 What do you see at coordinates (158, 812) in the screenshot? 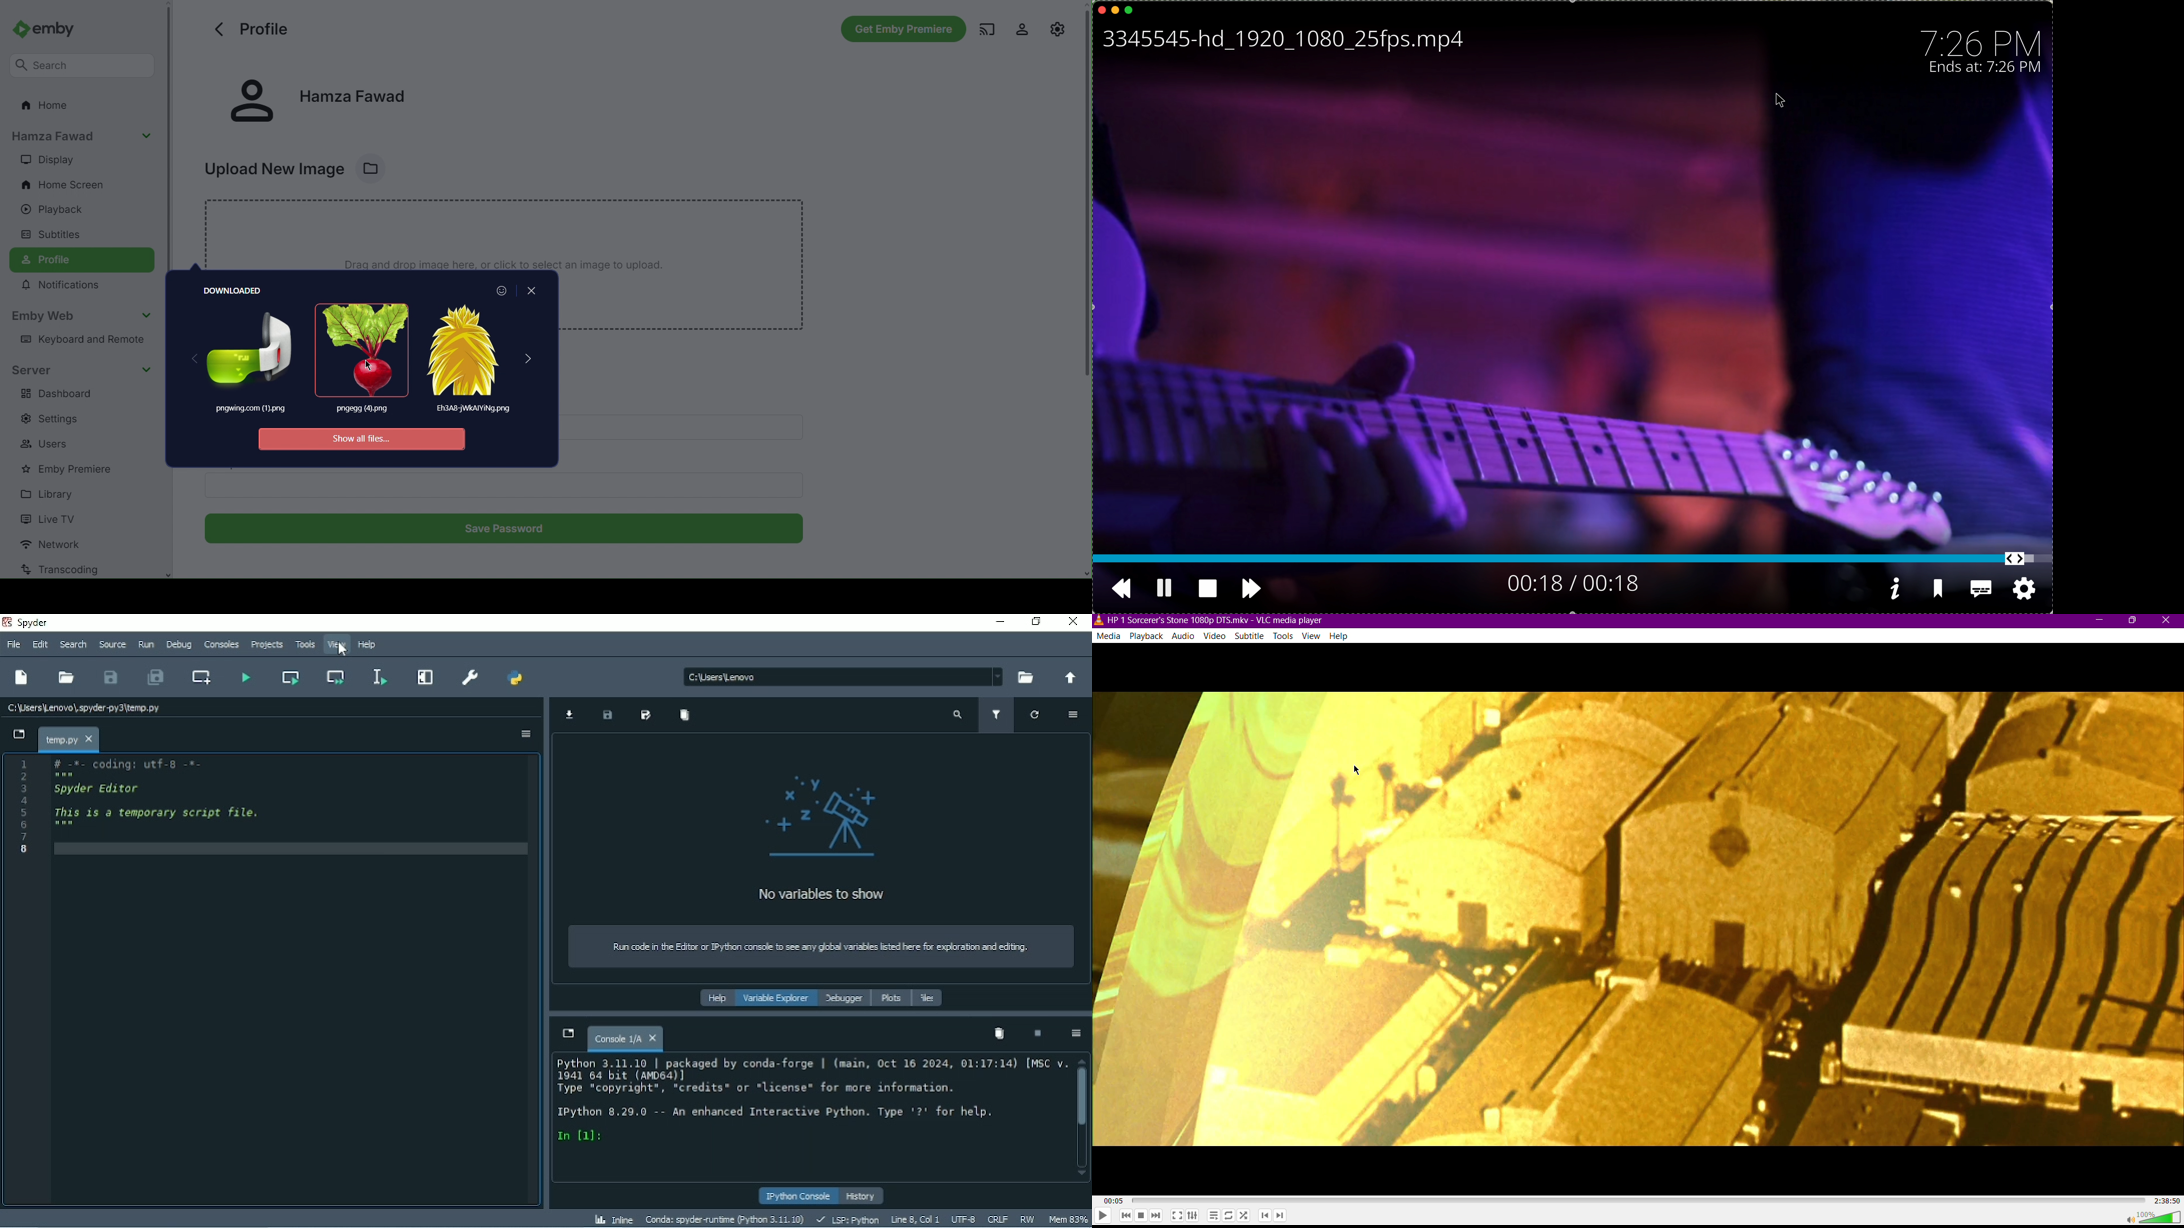
I see `This is a temporary script file.` at bounding box center [158, 812].